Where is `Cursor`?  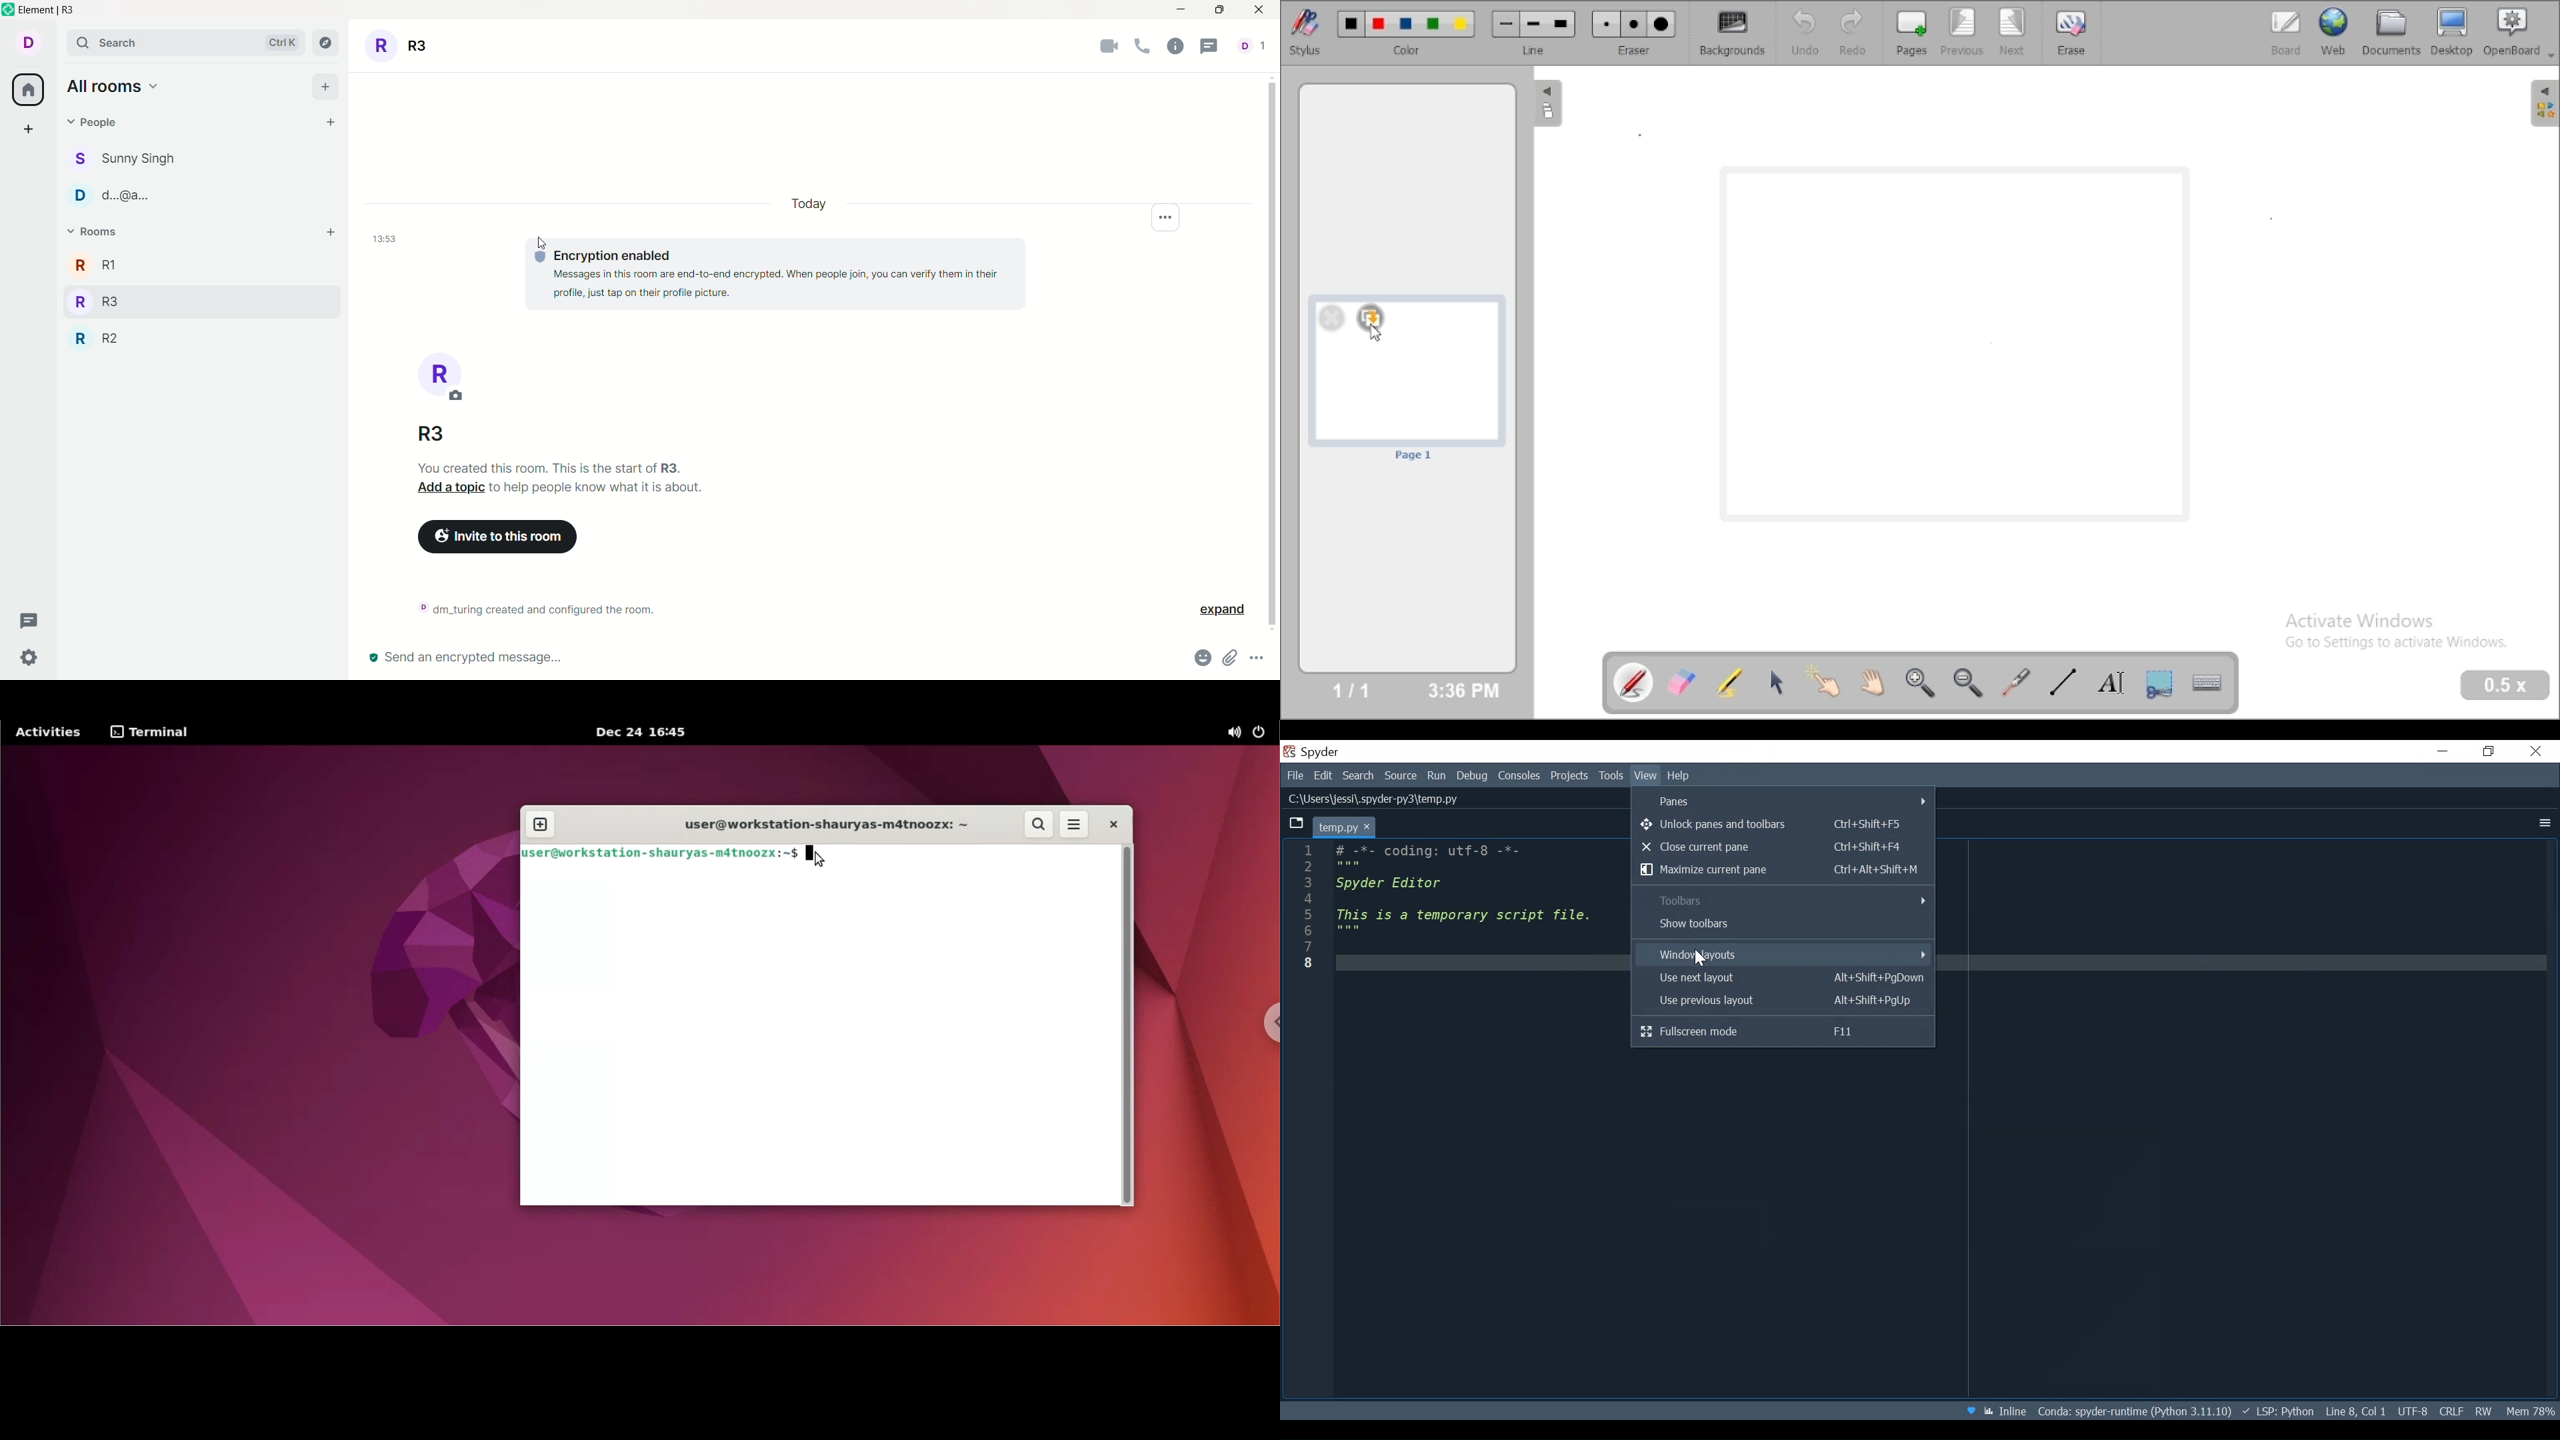
Cursor is located at coordinates (1702, 959).